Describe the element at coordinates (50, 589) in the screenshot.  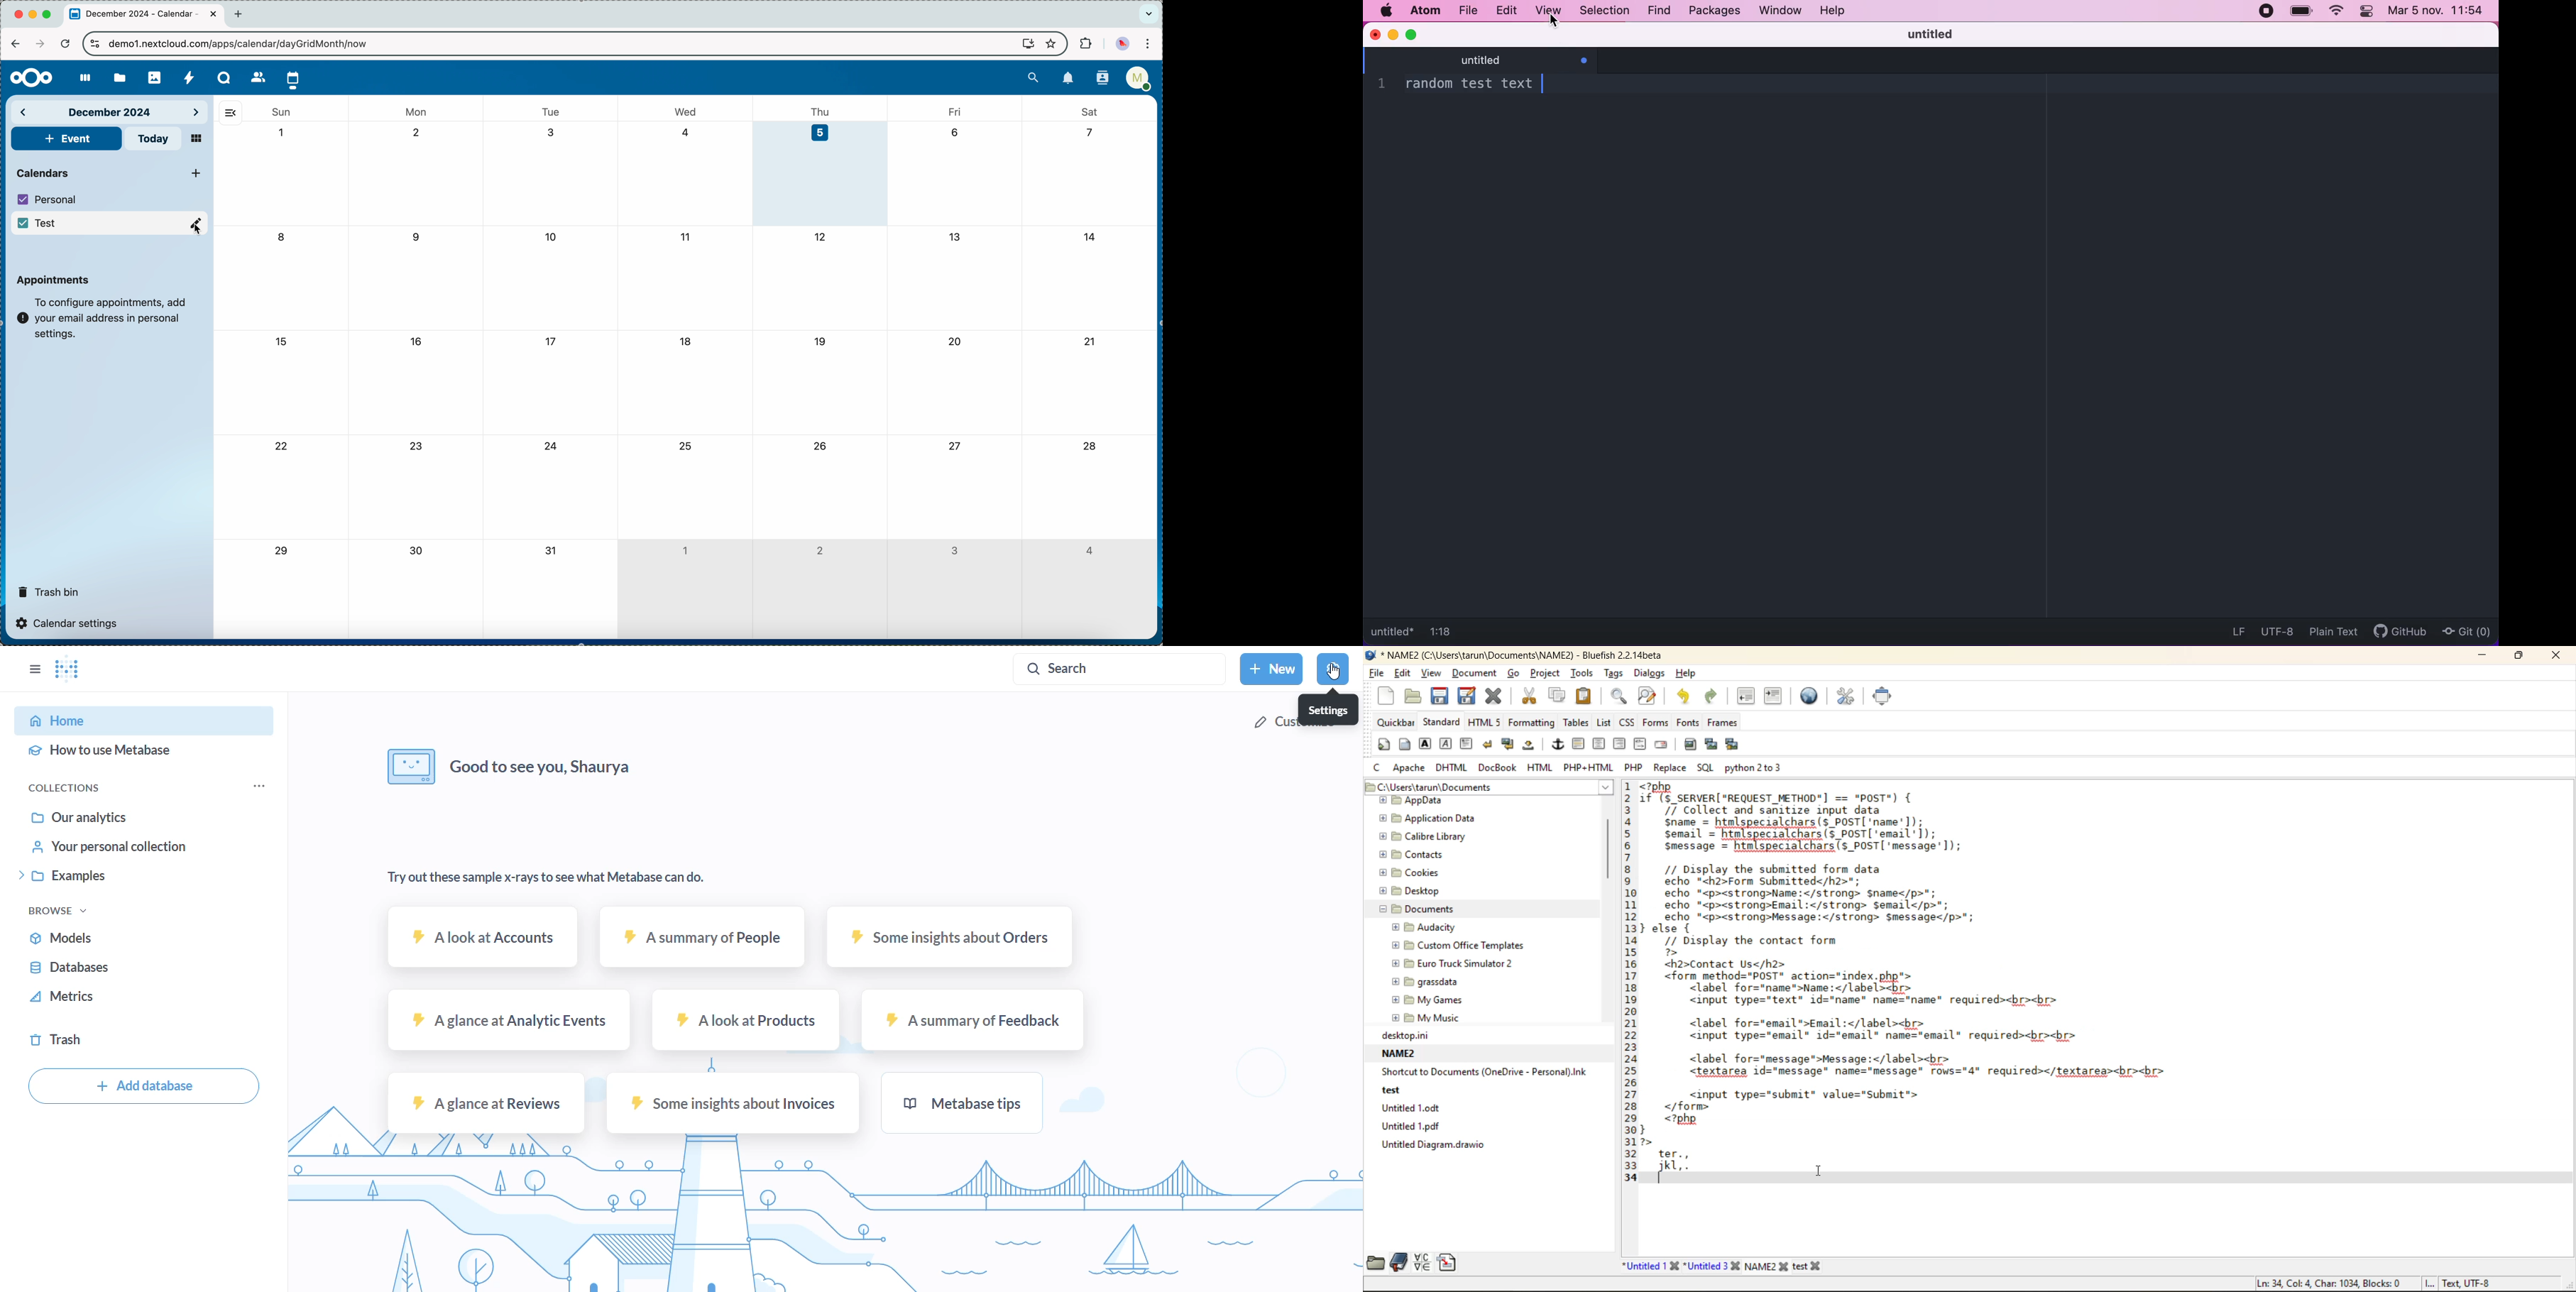
I see `trash bin` at that location.